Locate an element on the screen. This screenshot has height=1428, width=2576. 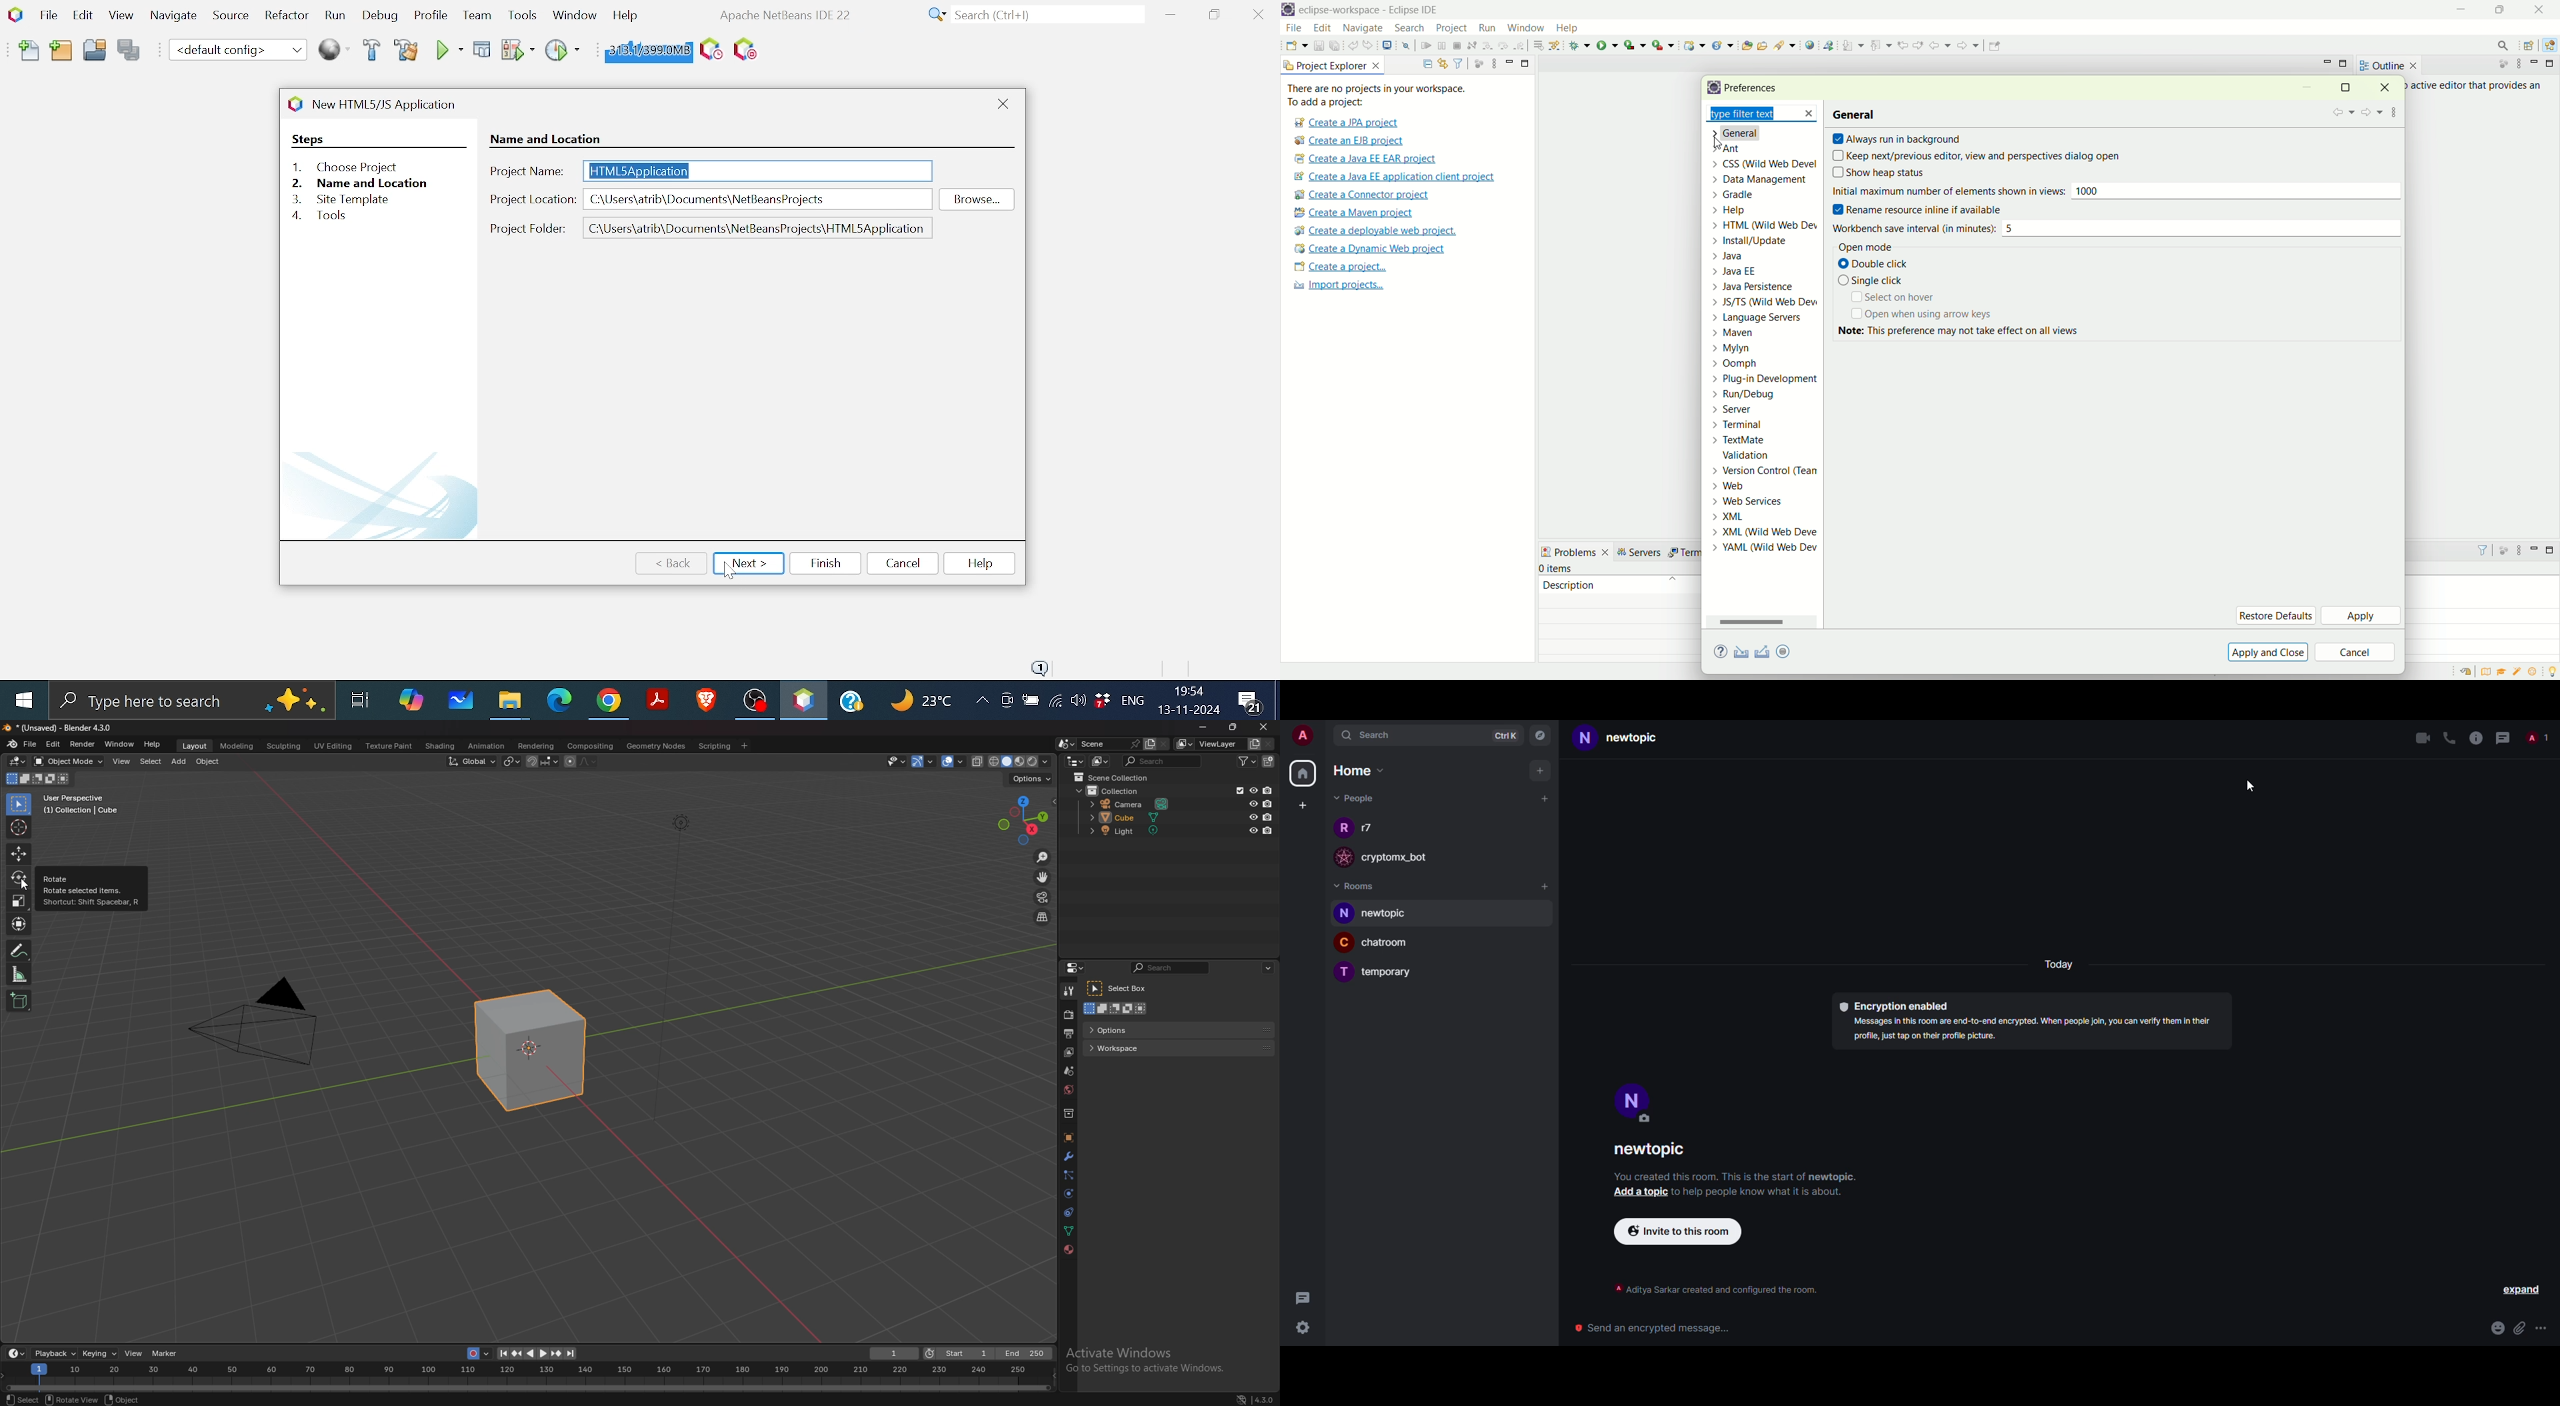
logo is located at coordinates (294, 103).